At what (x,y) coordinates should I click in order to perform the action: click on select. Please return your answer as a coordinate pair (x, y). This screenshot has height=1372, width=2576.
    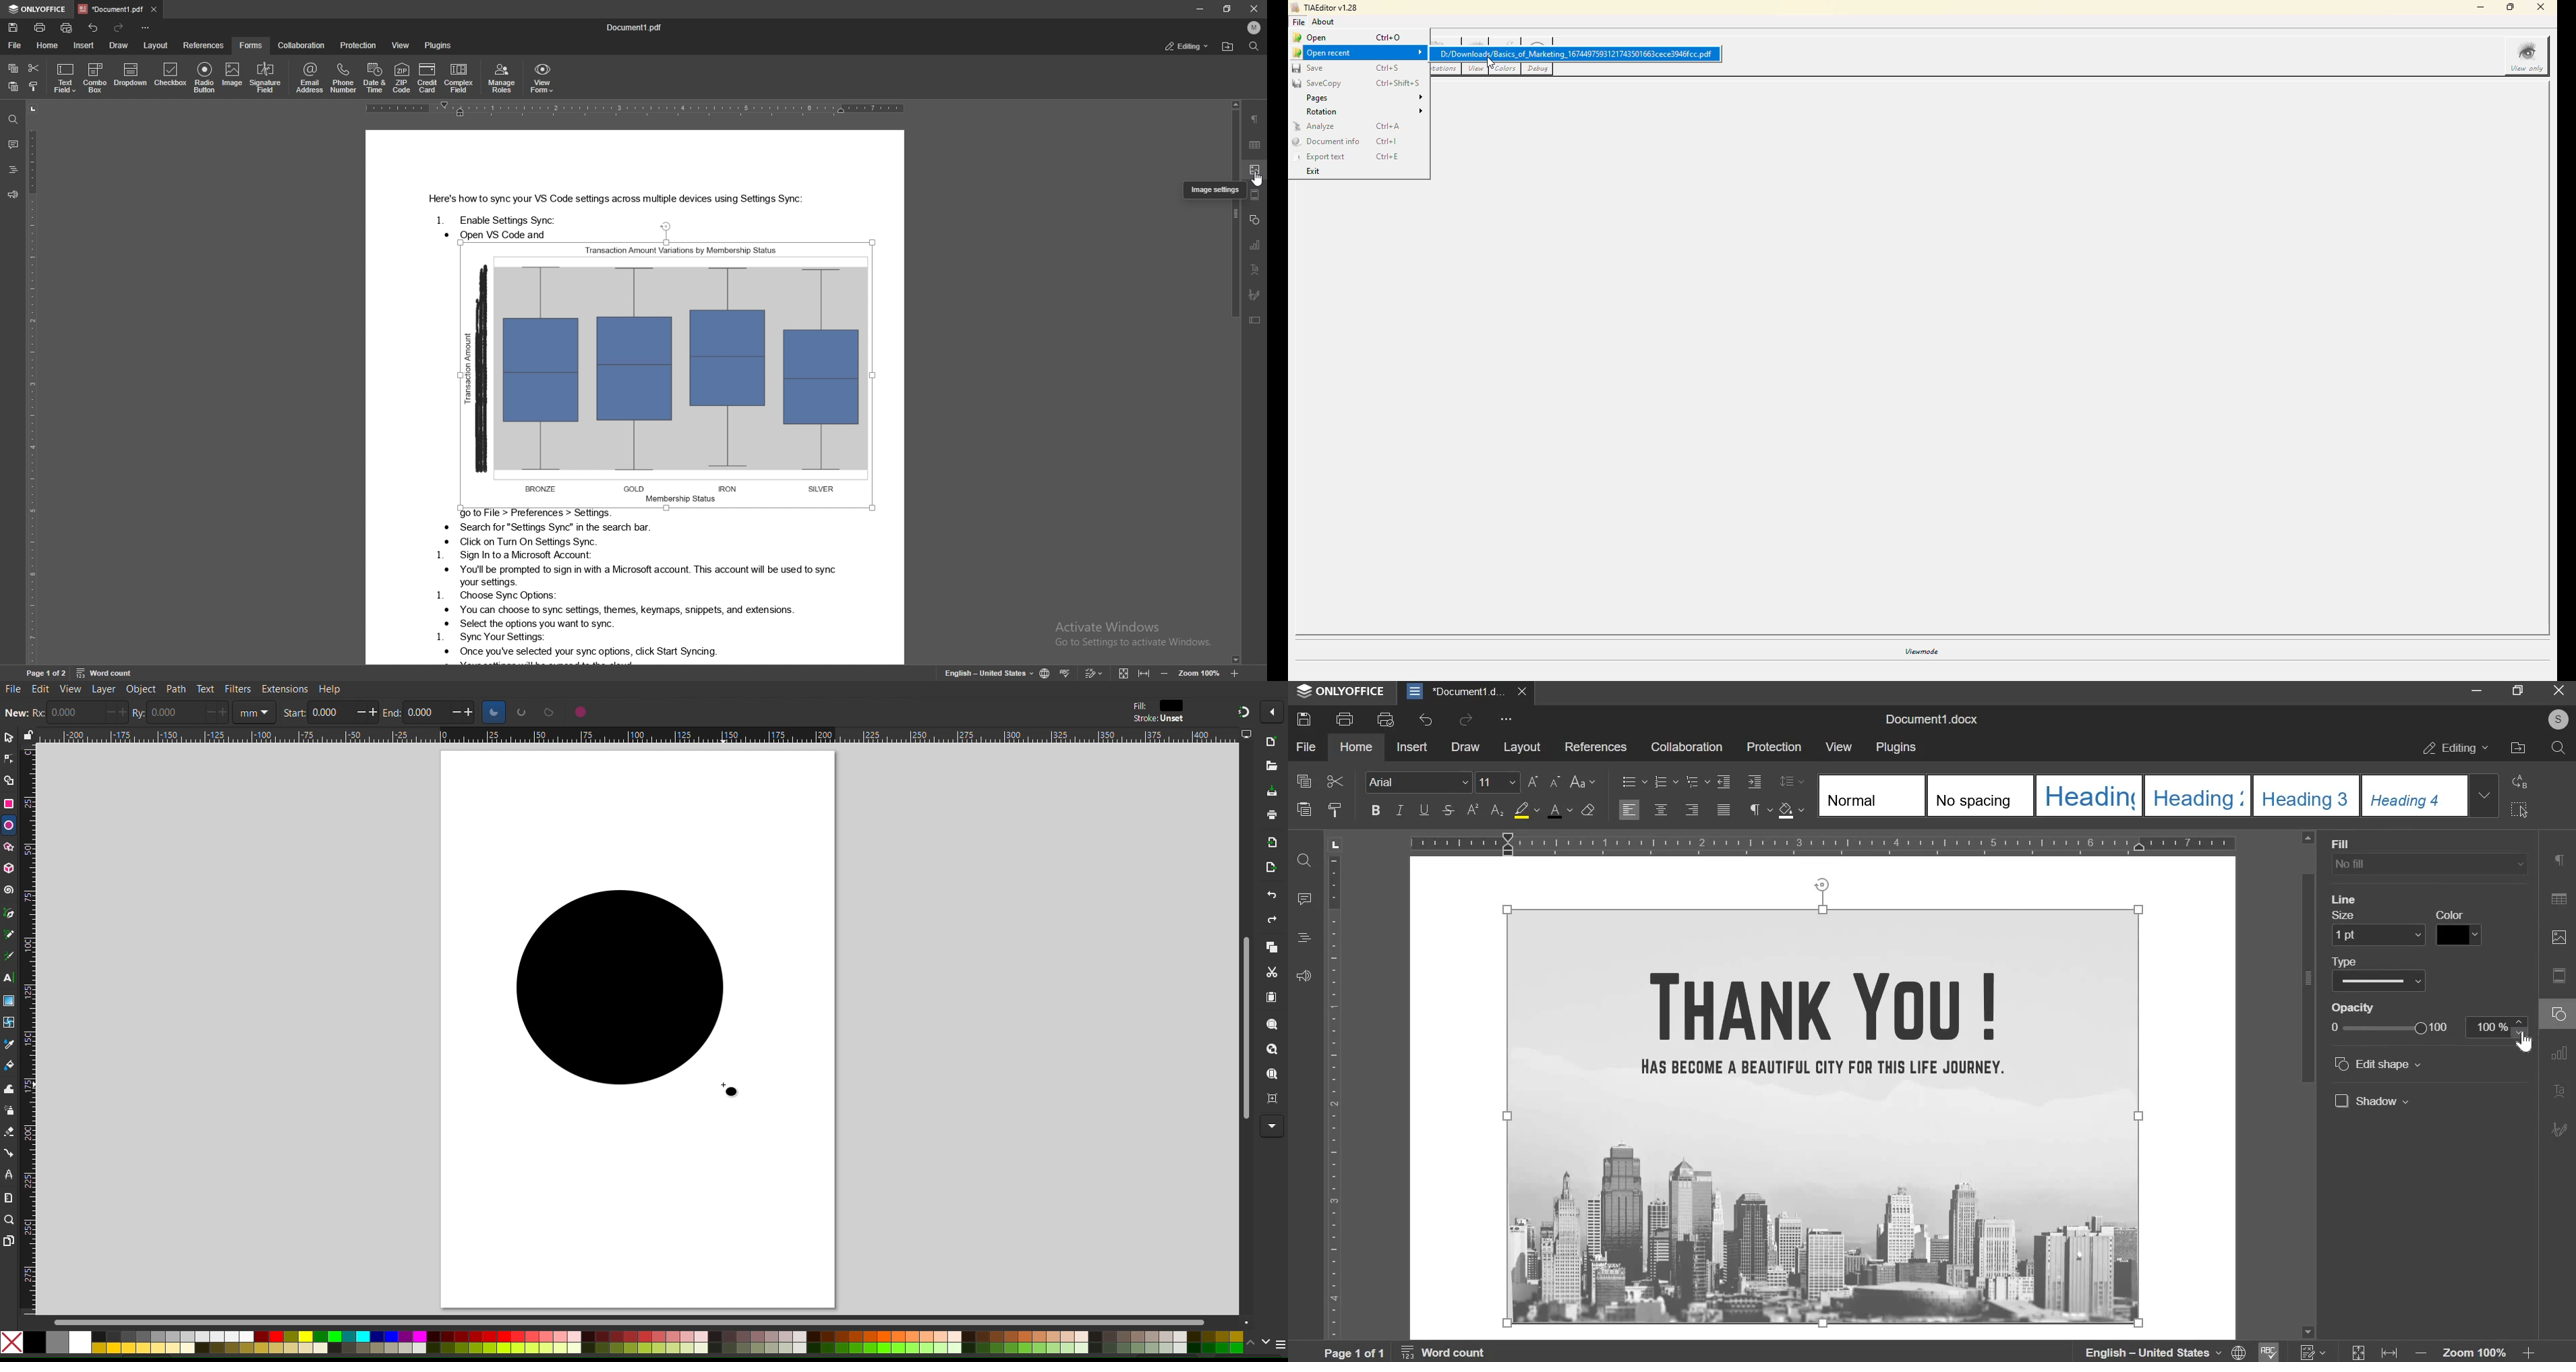
    Looking at the image, I should click on (2521, 810).